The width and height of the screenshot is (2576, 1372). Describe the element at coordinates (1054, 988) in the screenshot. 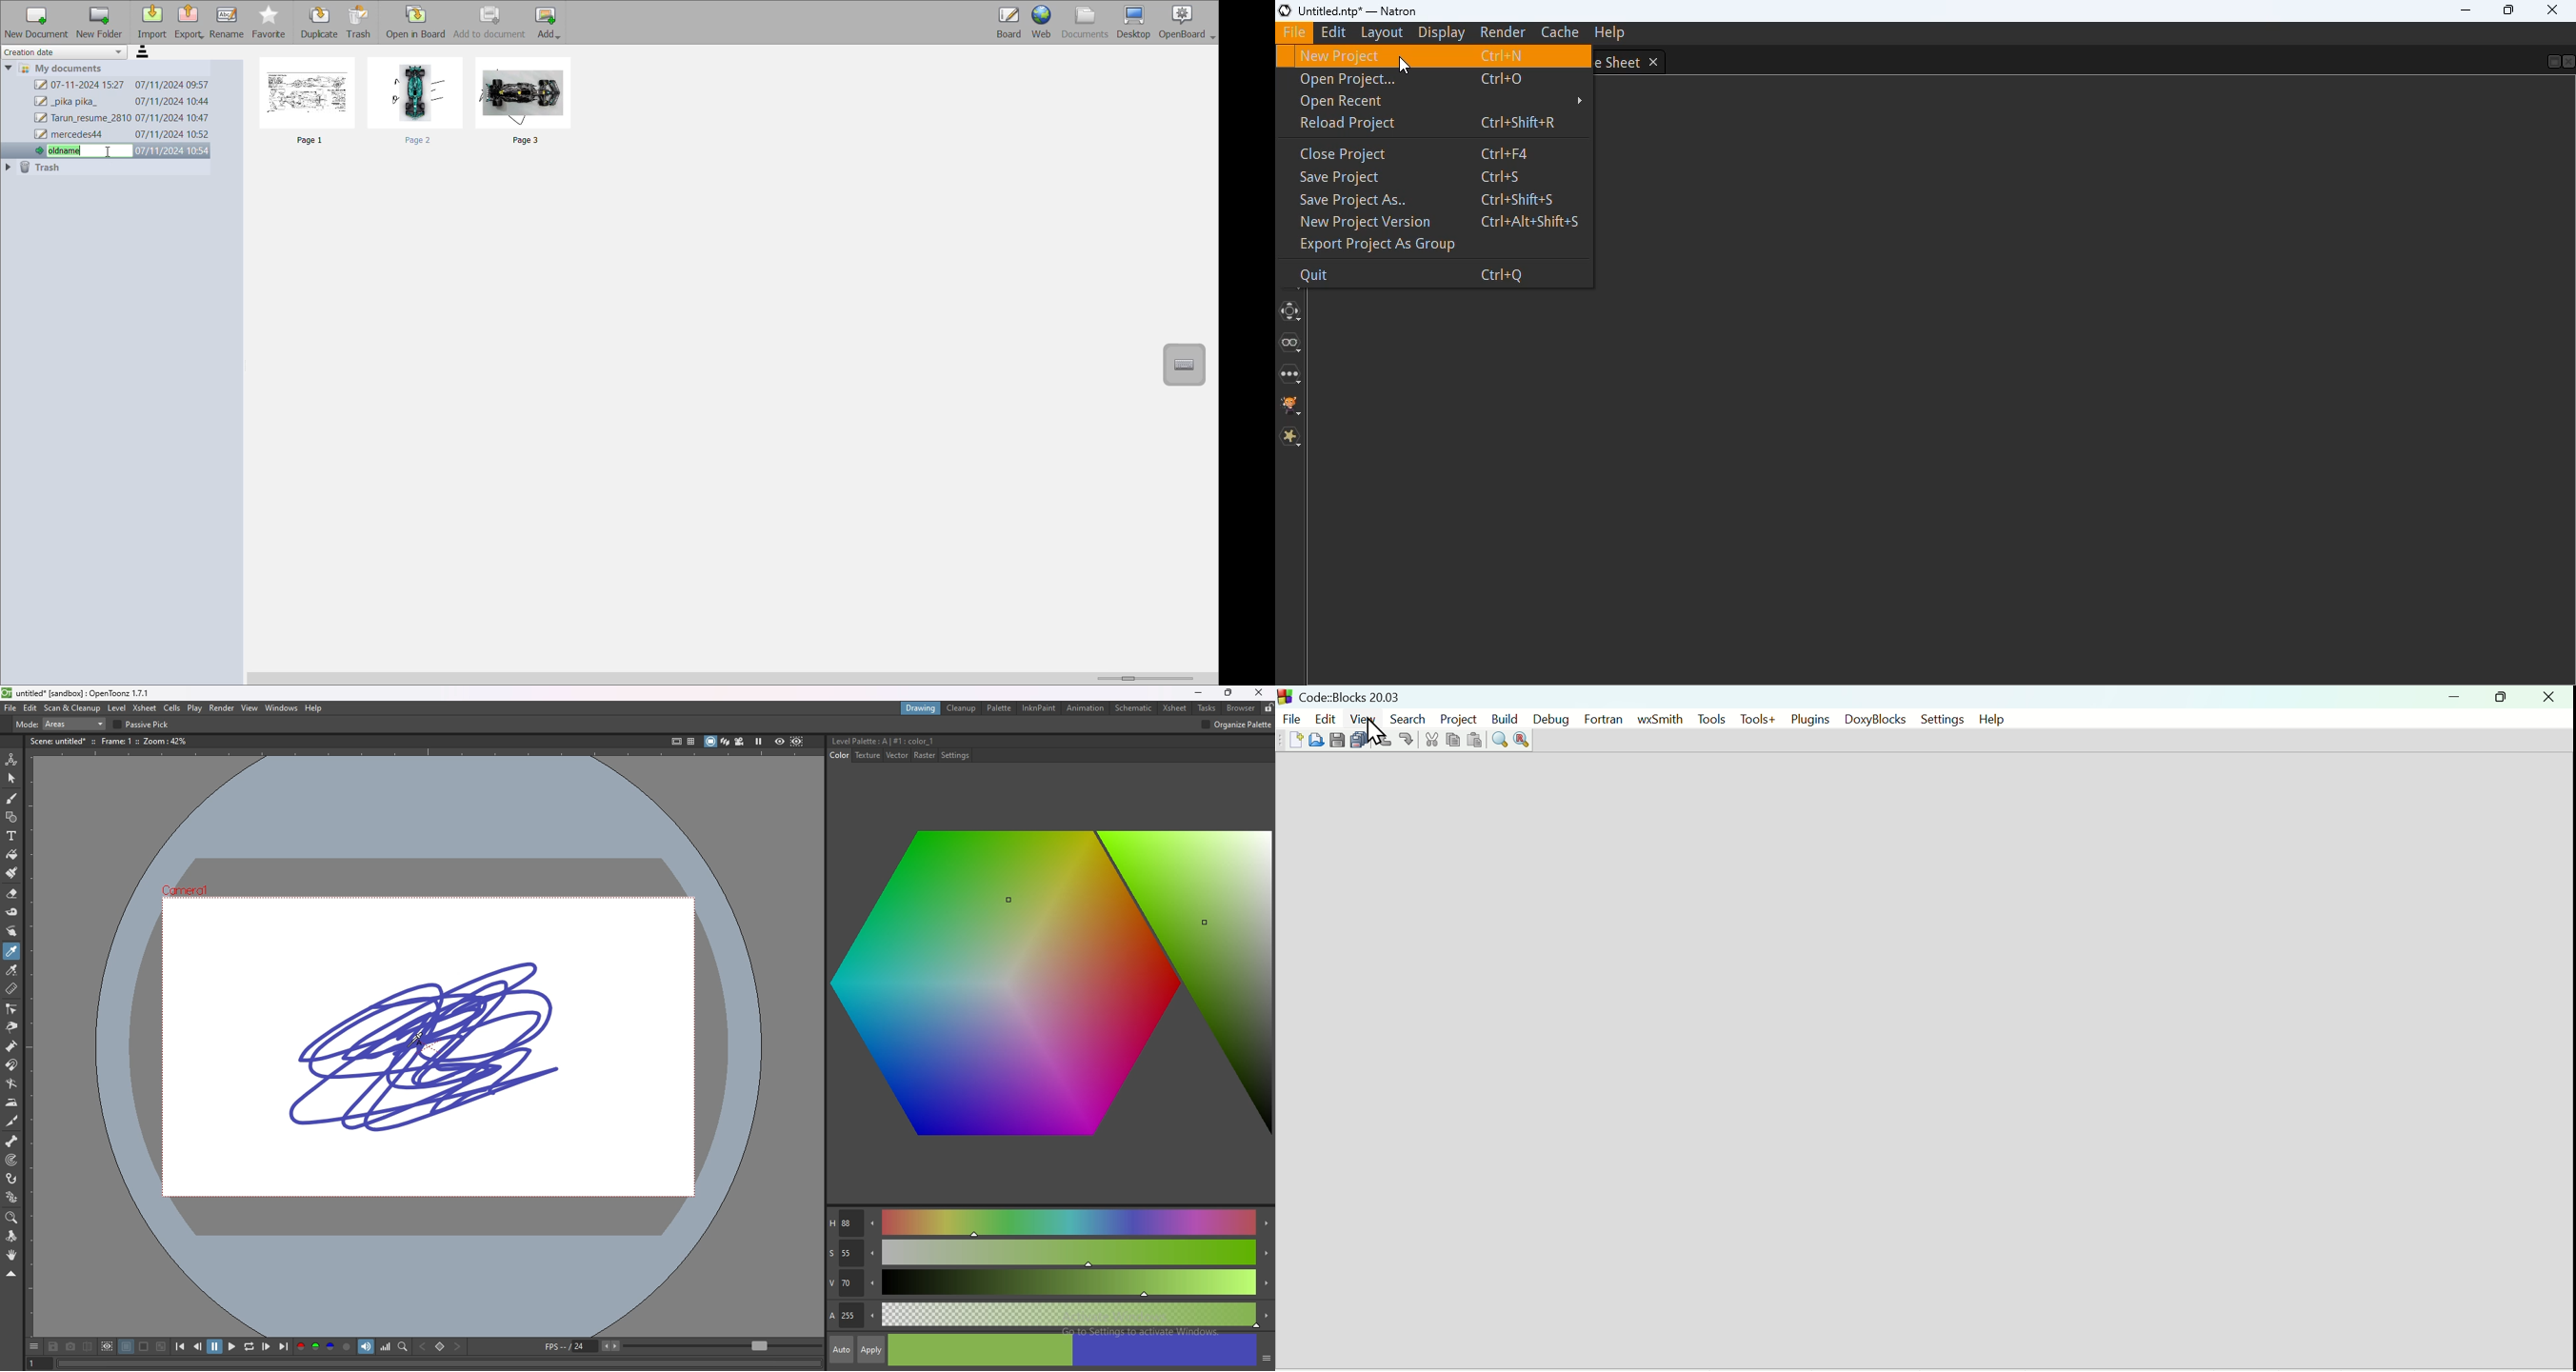

I see `color gradient` at that location.